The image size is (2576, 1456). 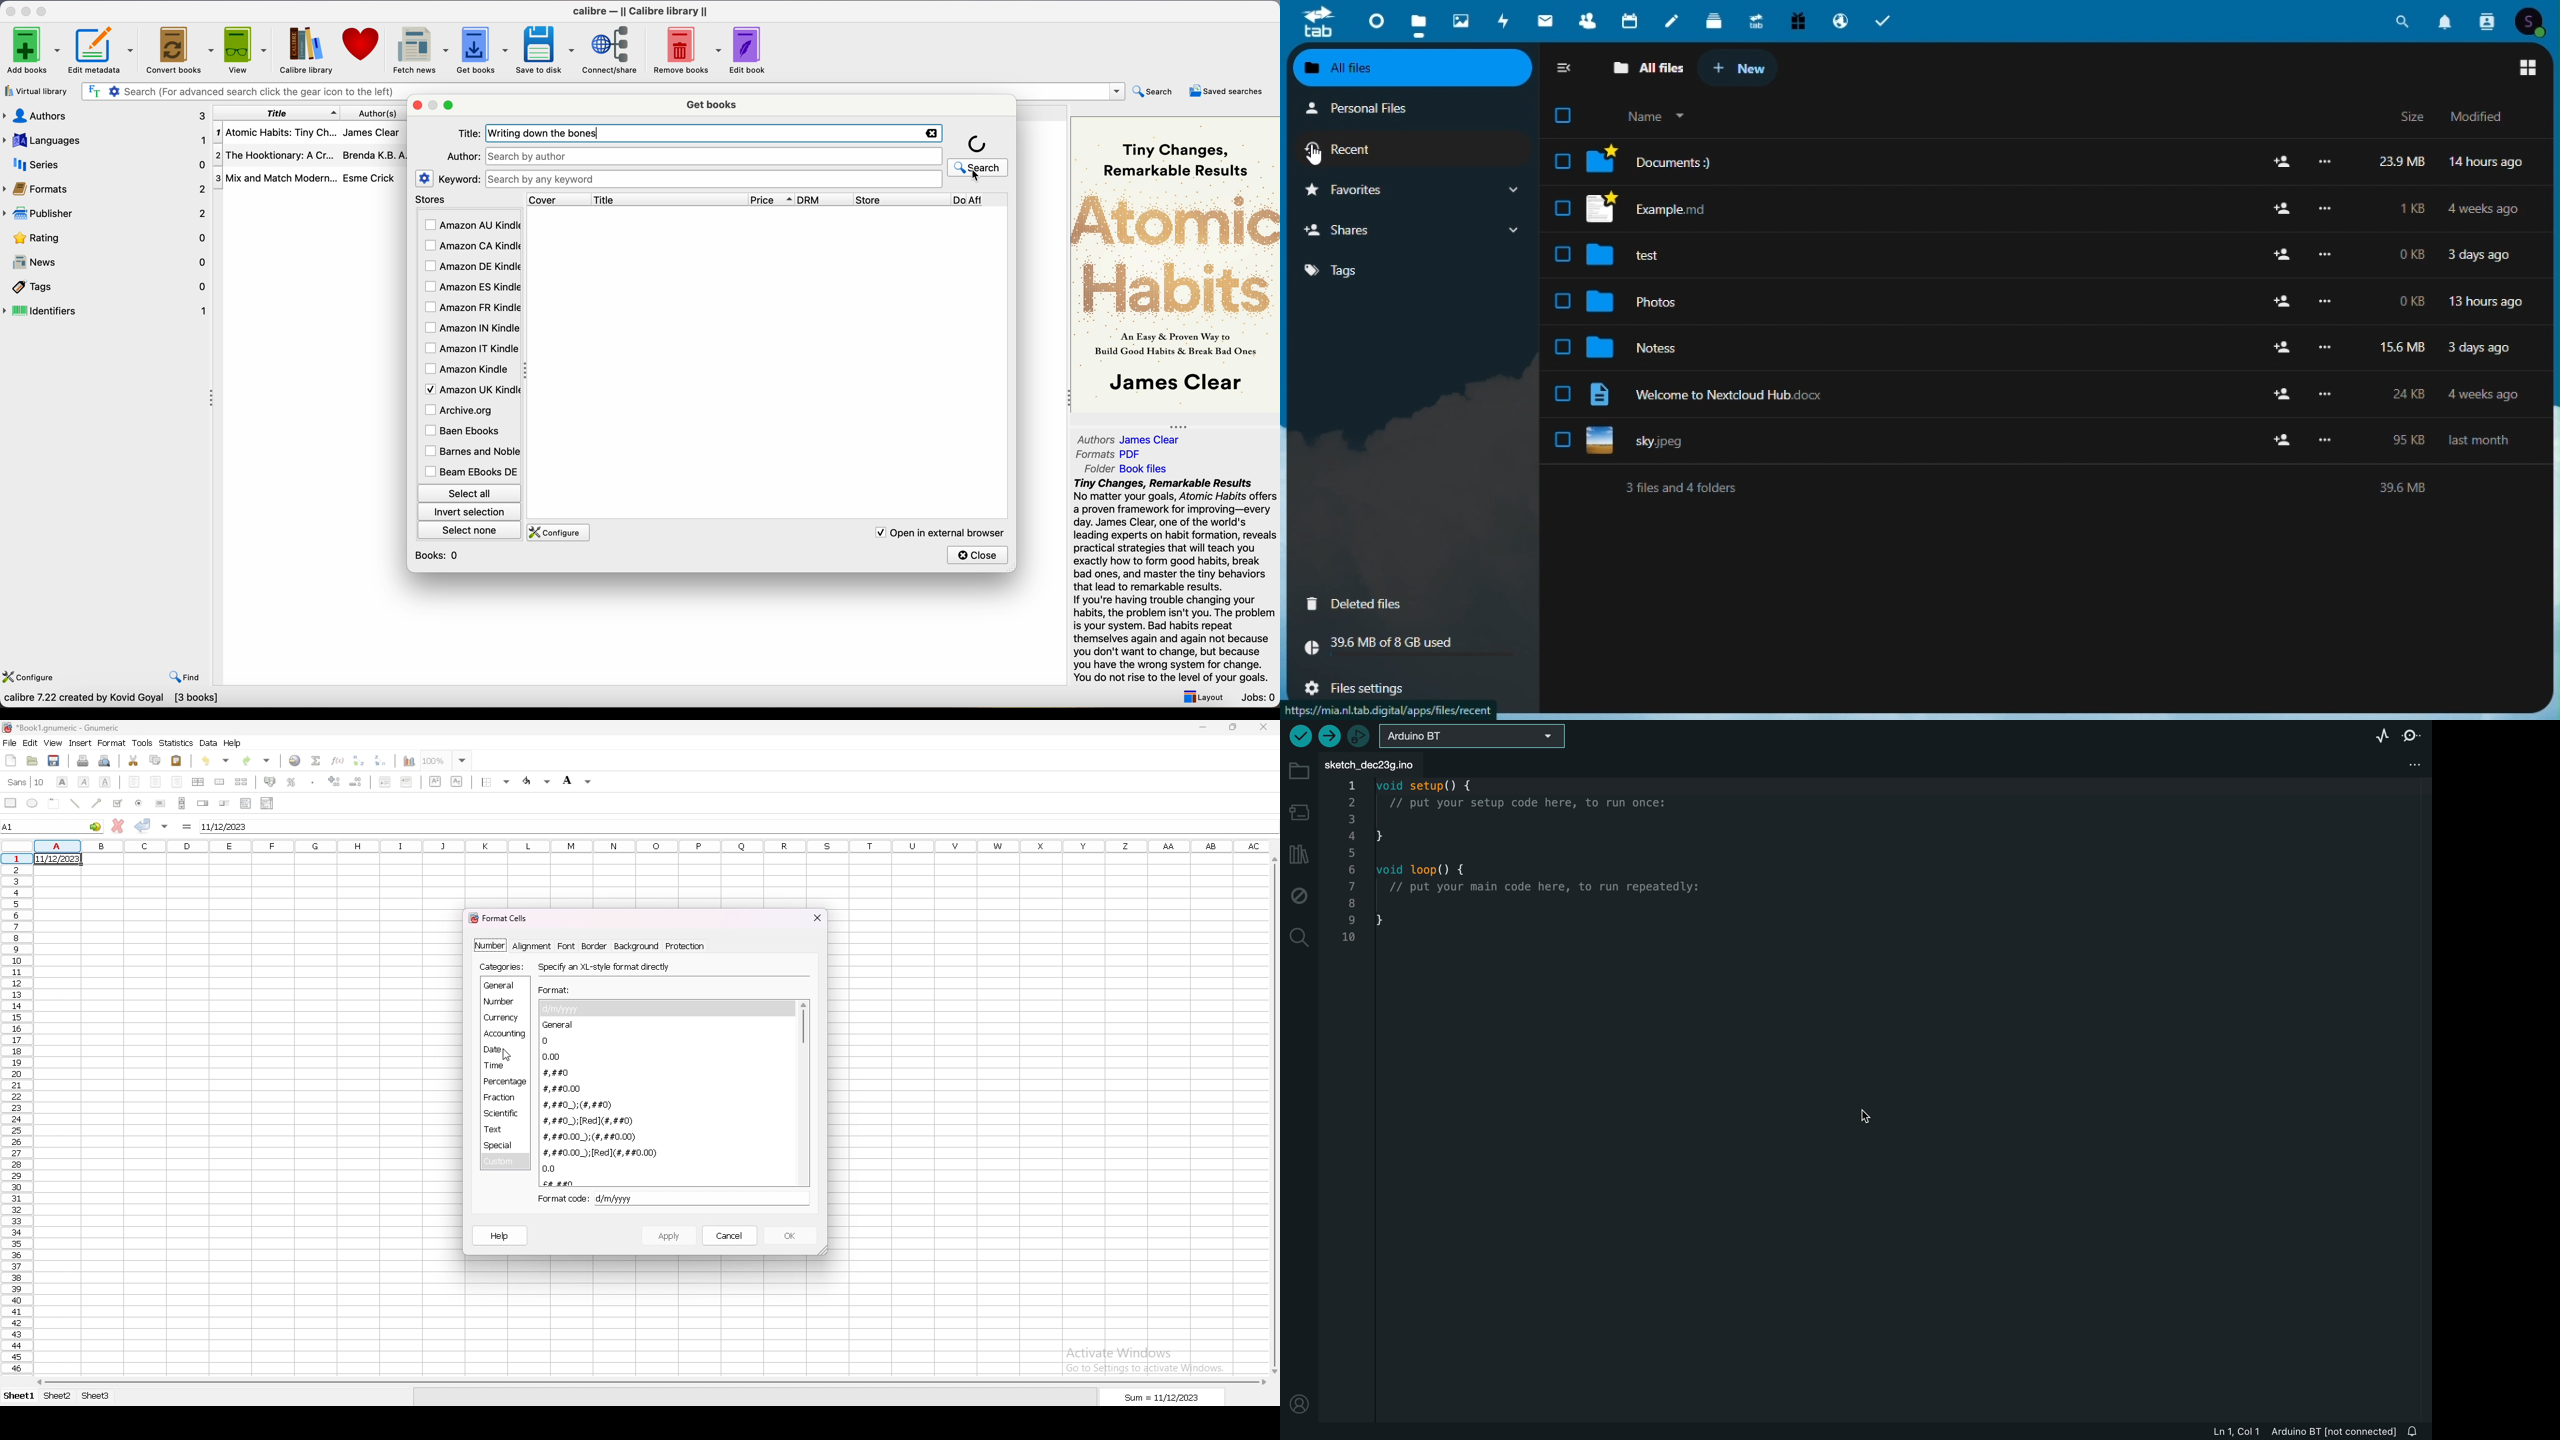 I want to click on settings, so click(x=425, y=178).